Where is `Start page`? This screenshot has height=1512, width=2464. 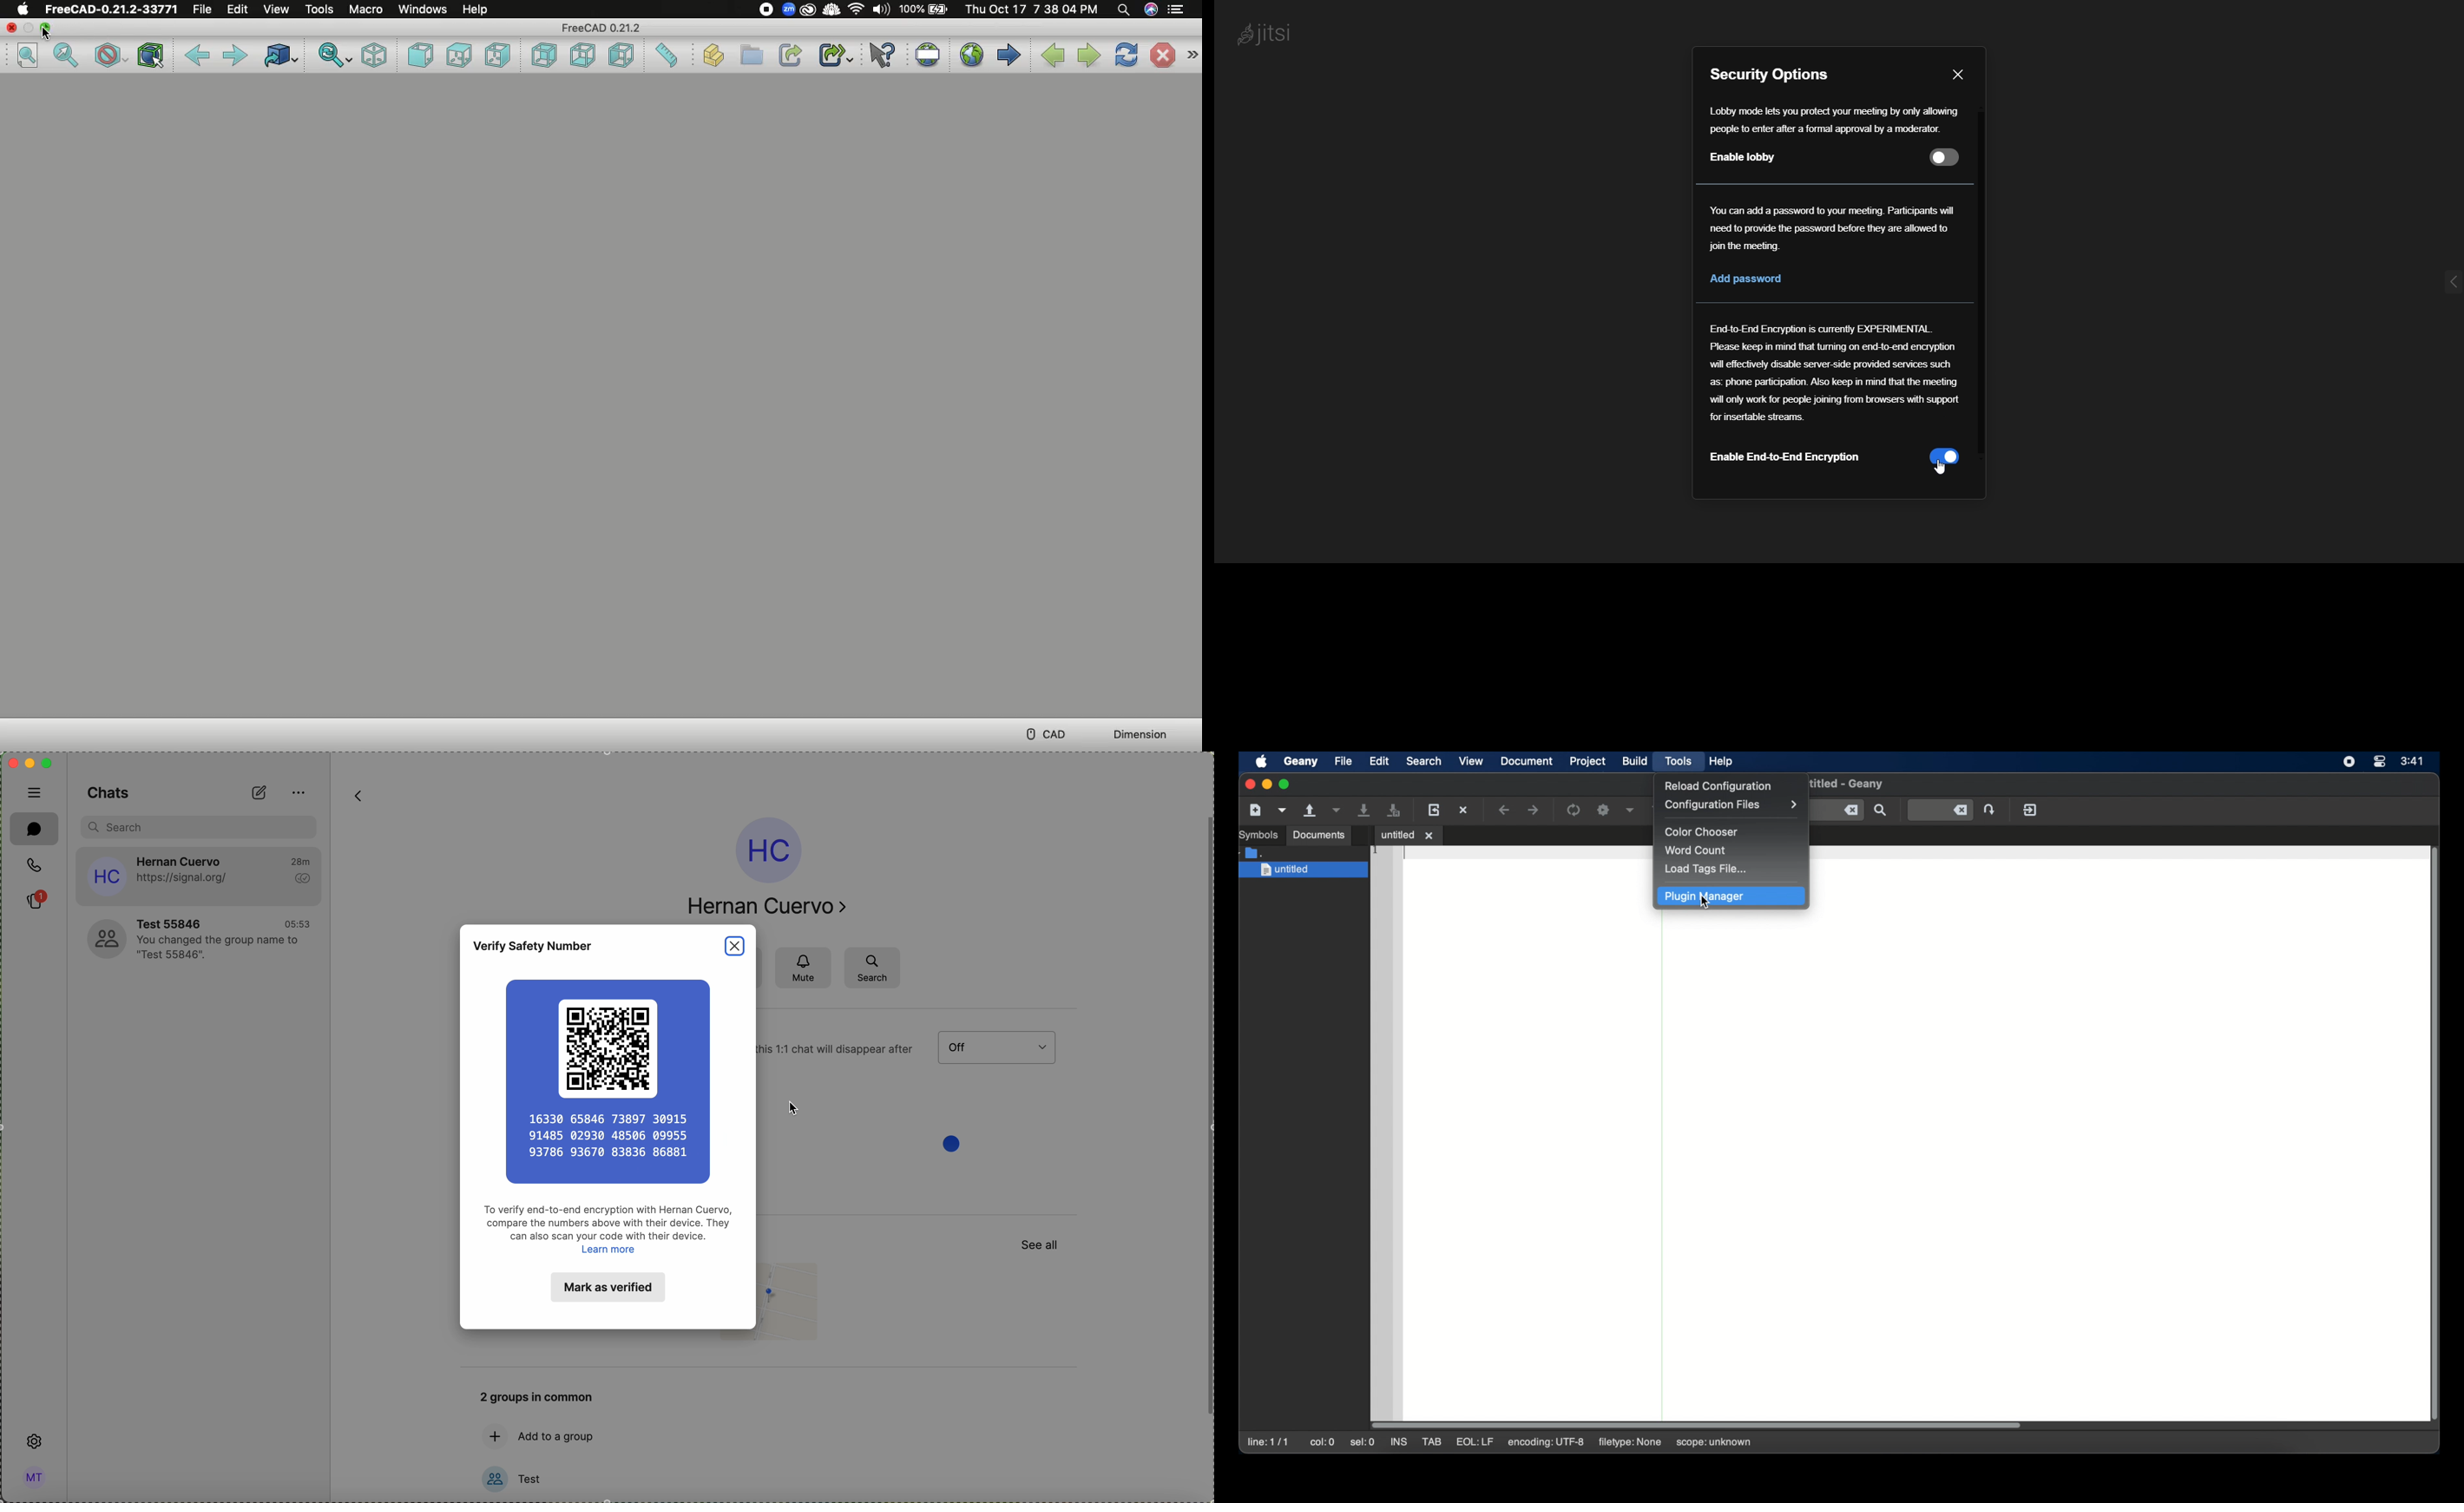
Start page is located at coordinates (1008, 55).